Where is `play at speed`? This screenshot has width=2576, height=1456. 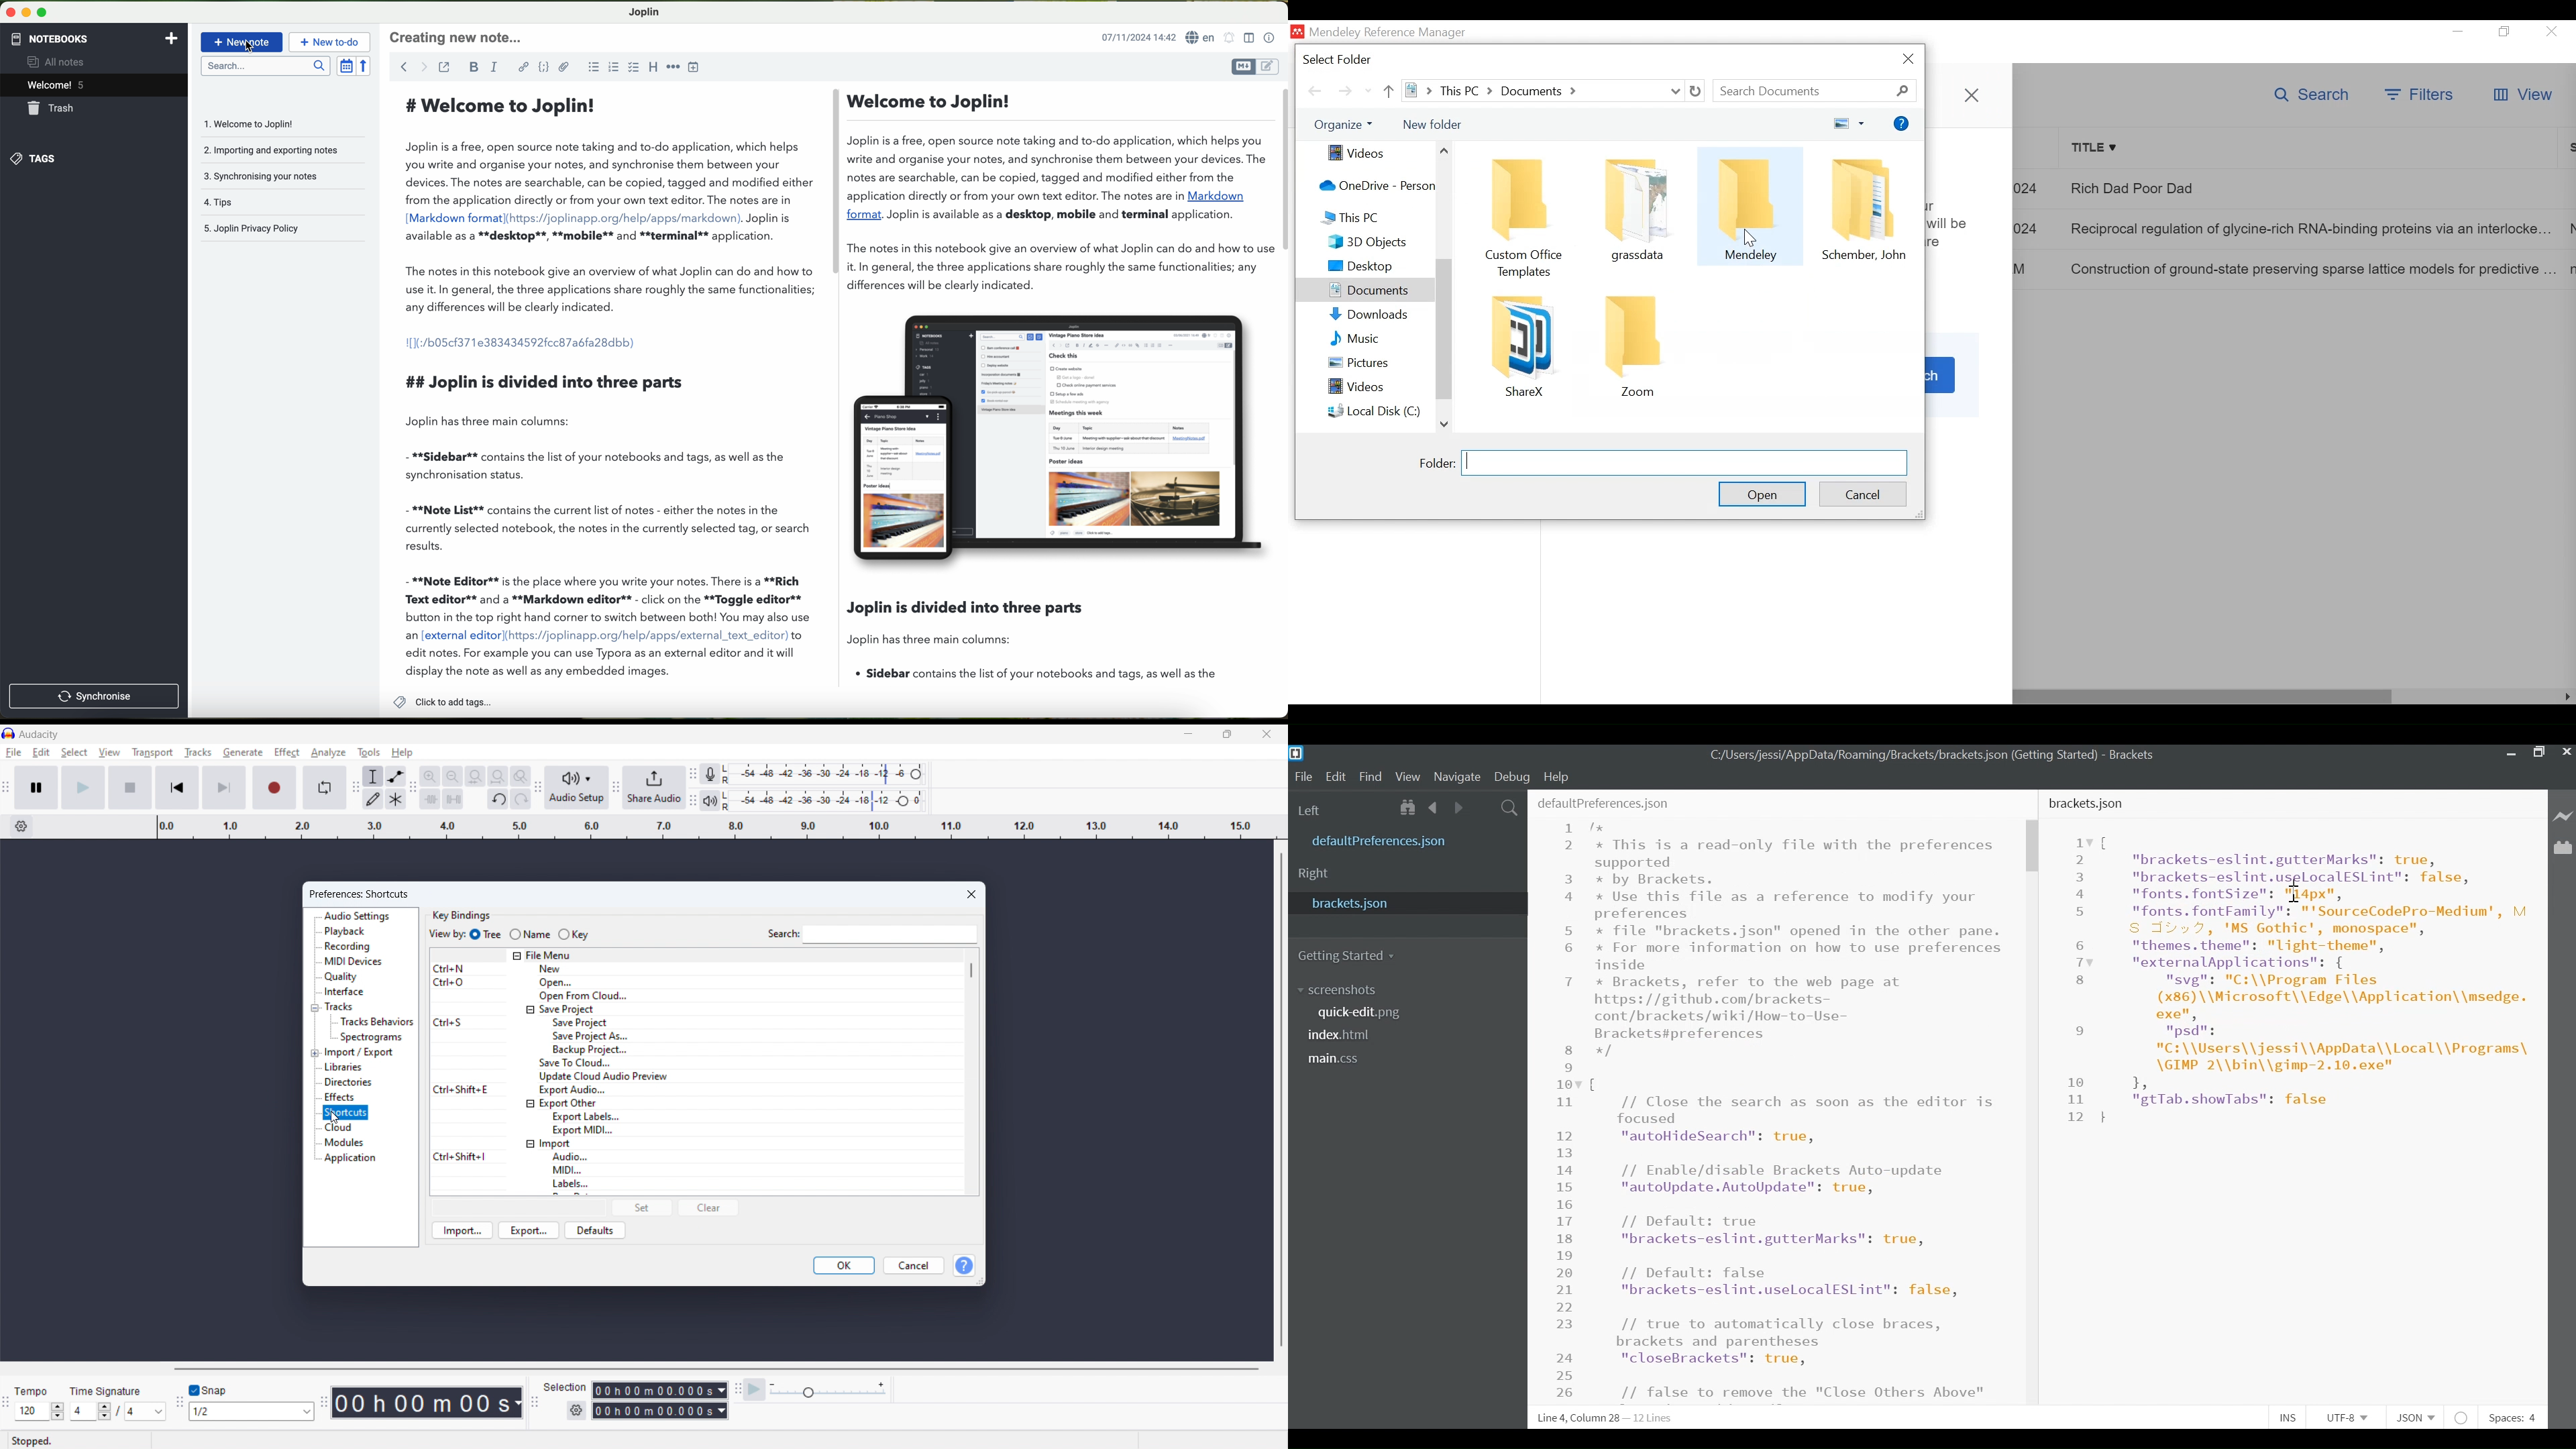
play at speed is located at coordinates (755, 1390).